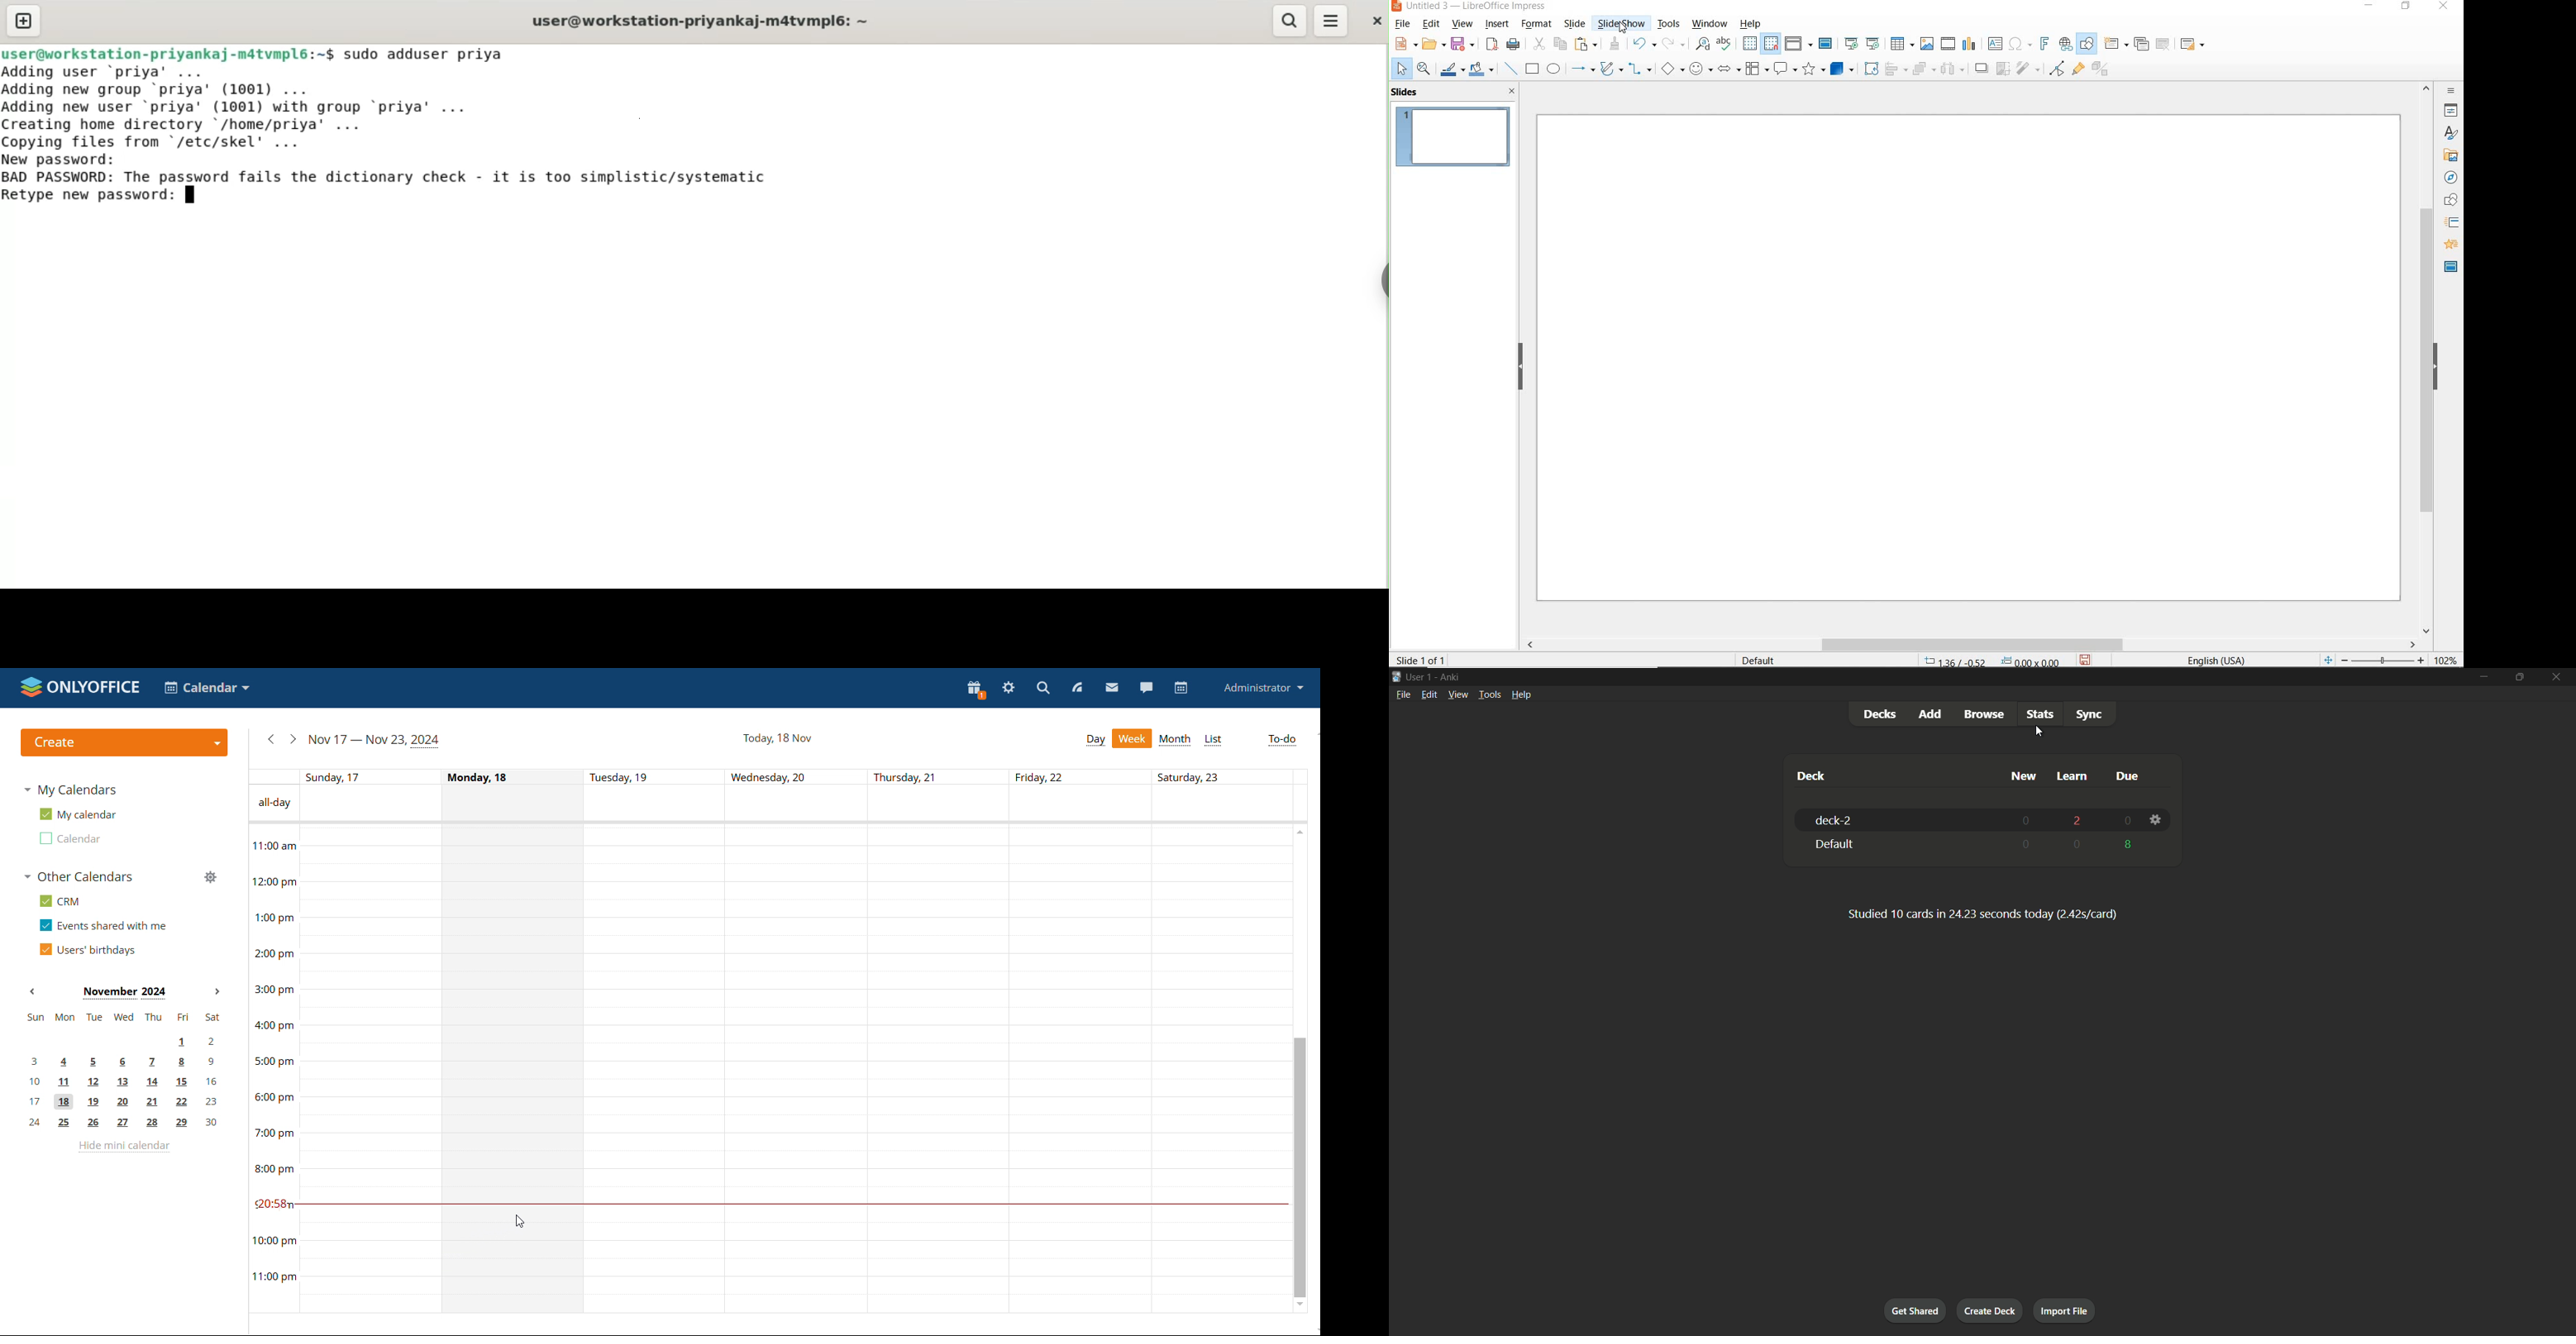  Describe the element at coordinates (1424, 68) in the screenshot. I see `ZOOM & PAN` at that location.